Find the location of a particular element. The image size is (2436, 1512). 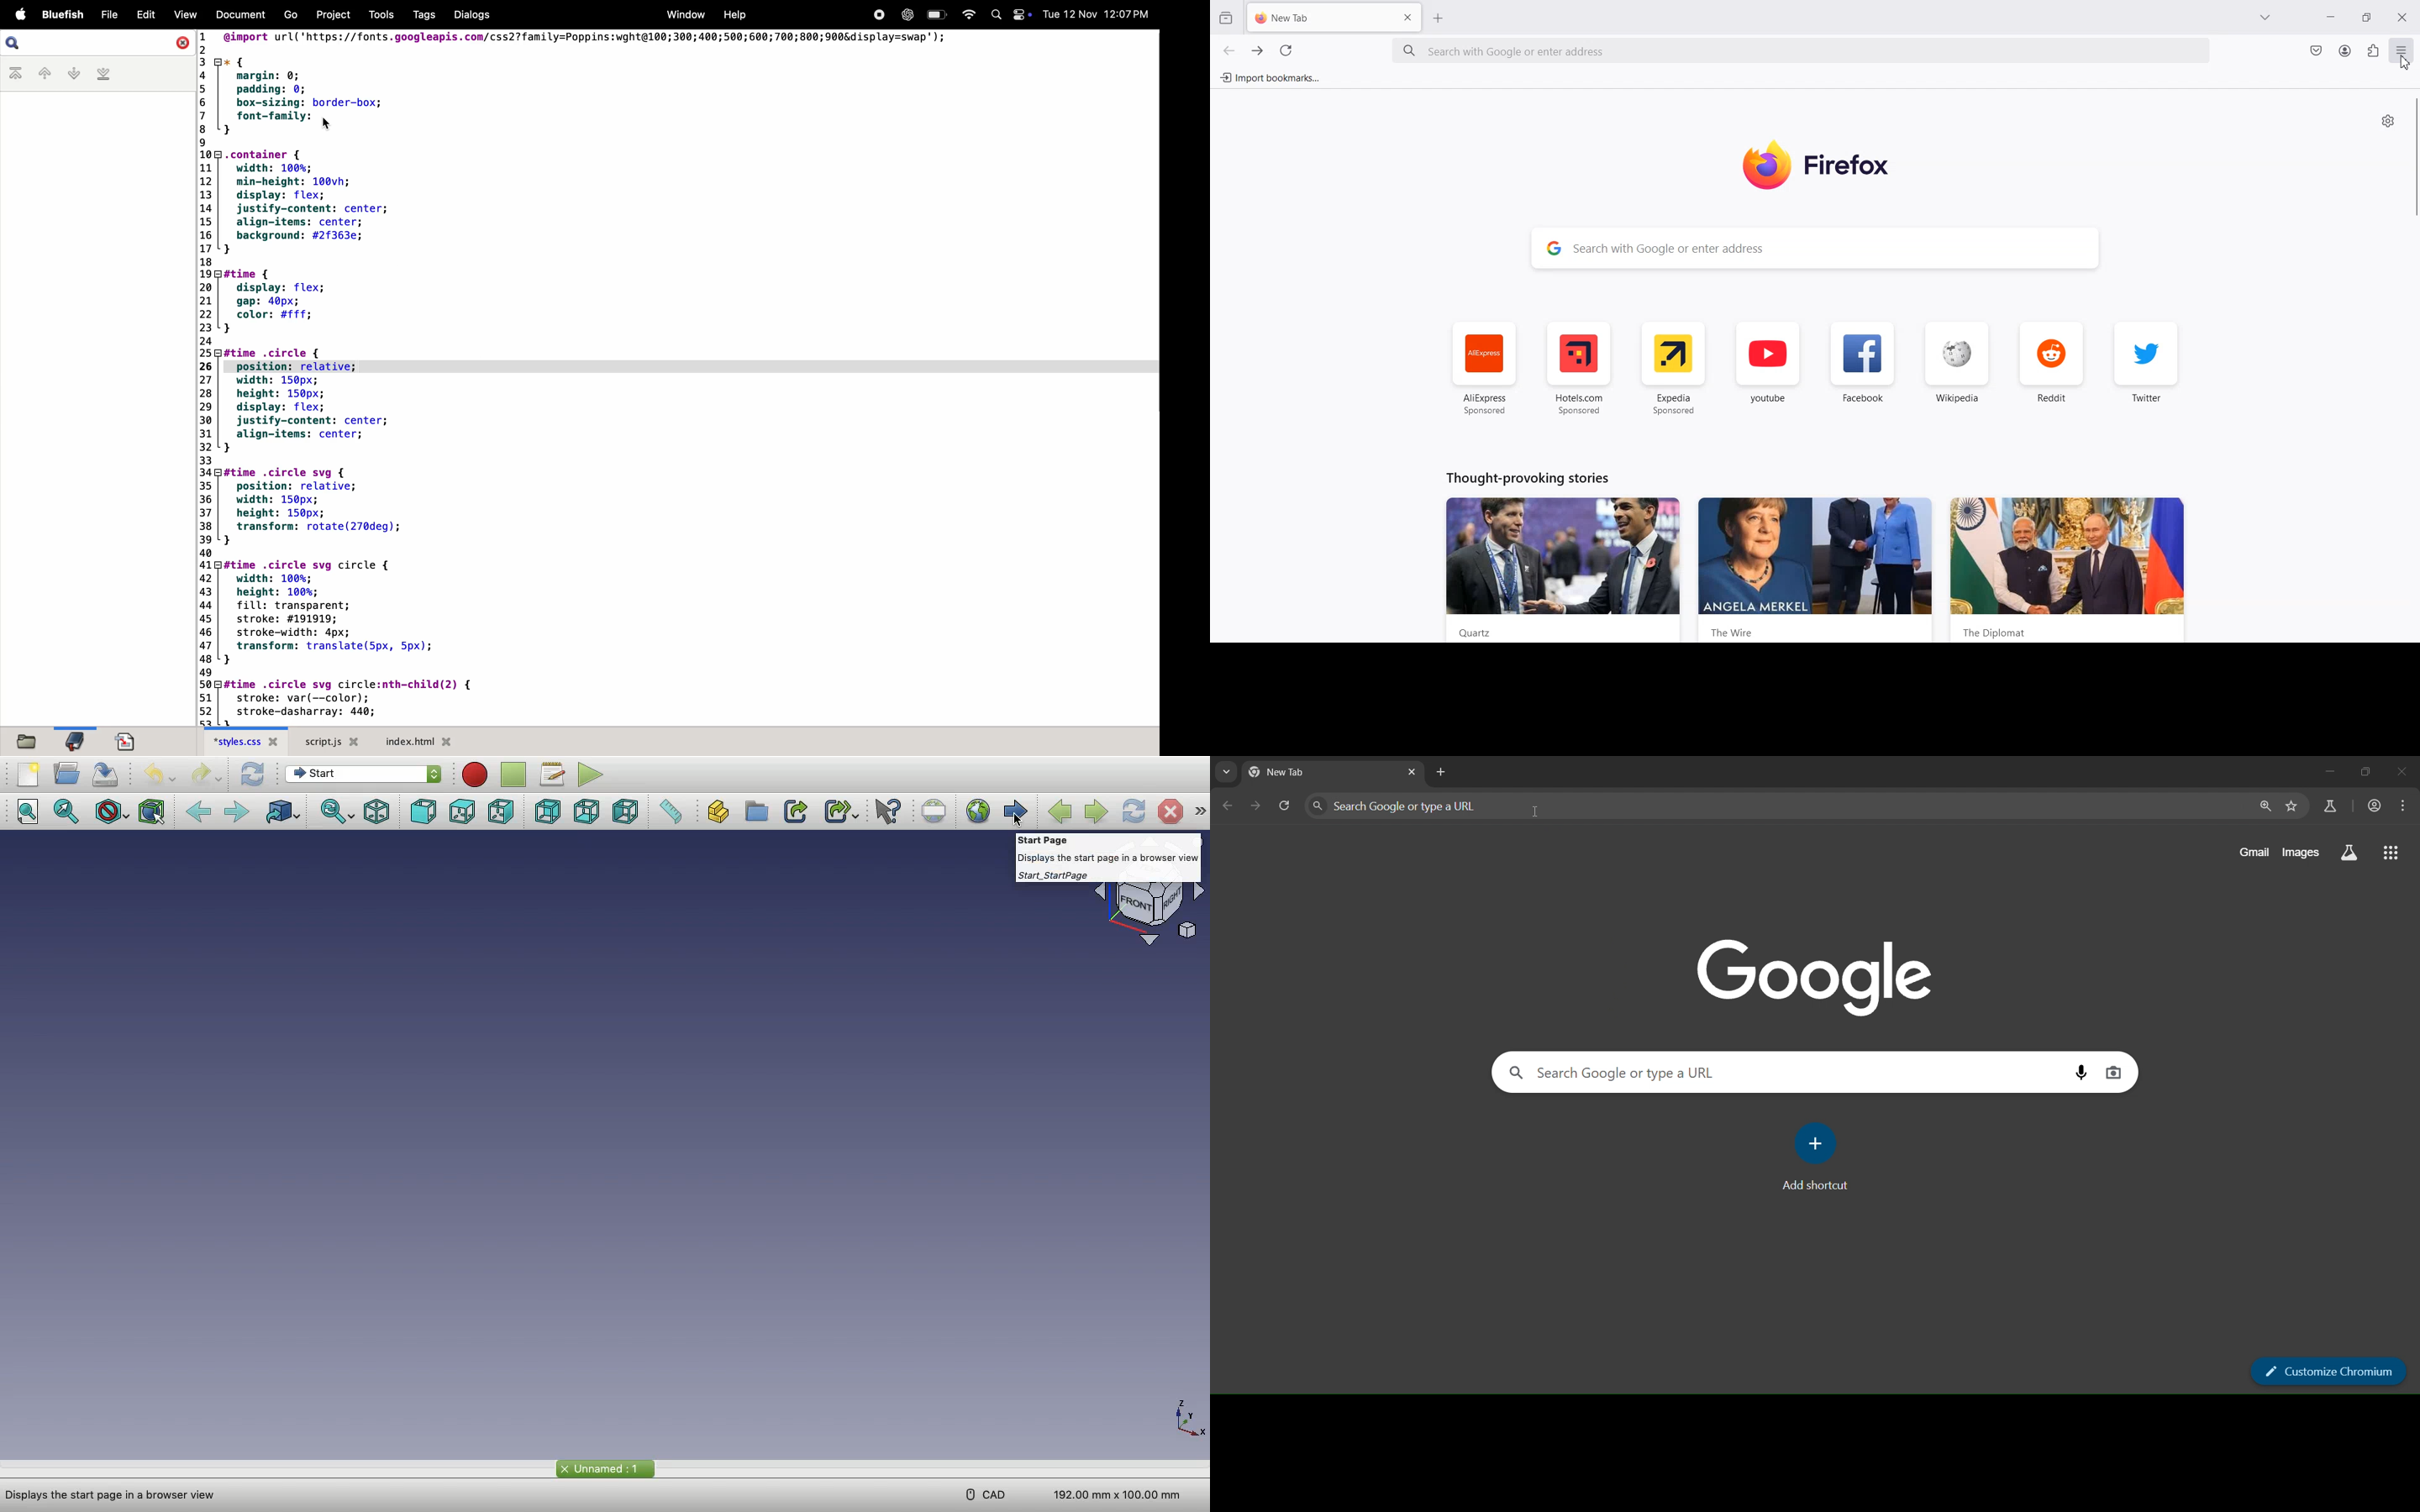

Fit all is located at coordinates (32, 813).